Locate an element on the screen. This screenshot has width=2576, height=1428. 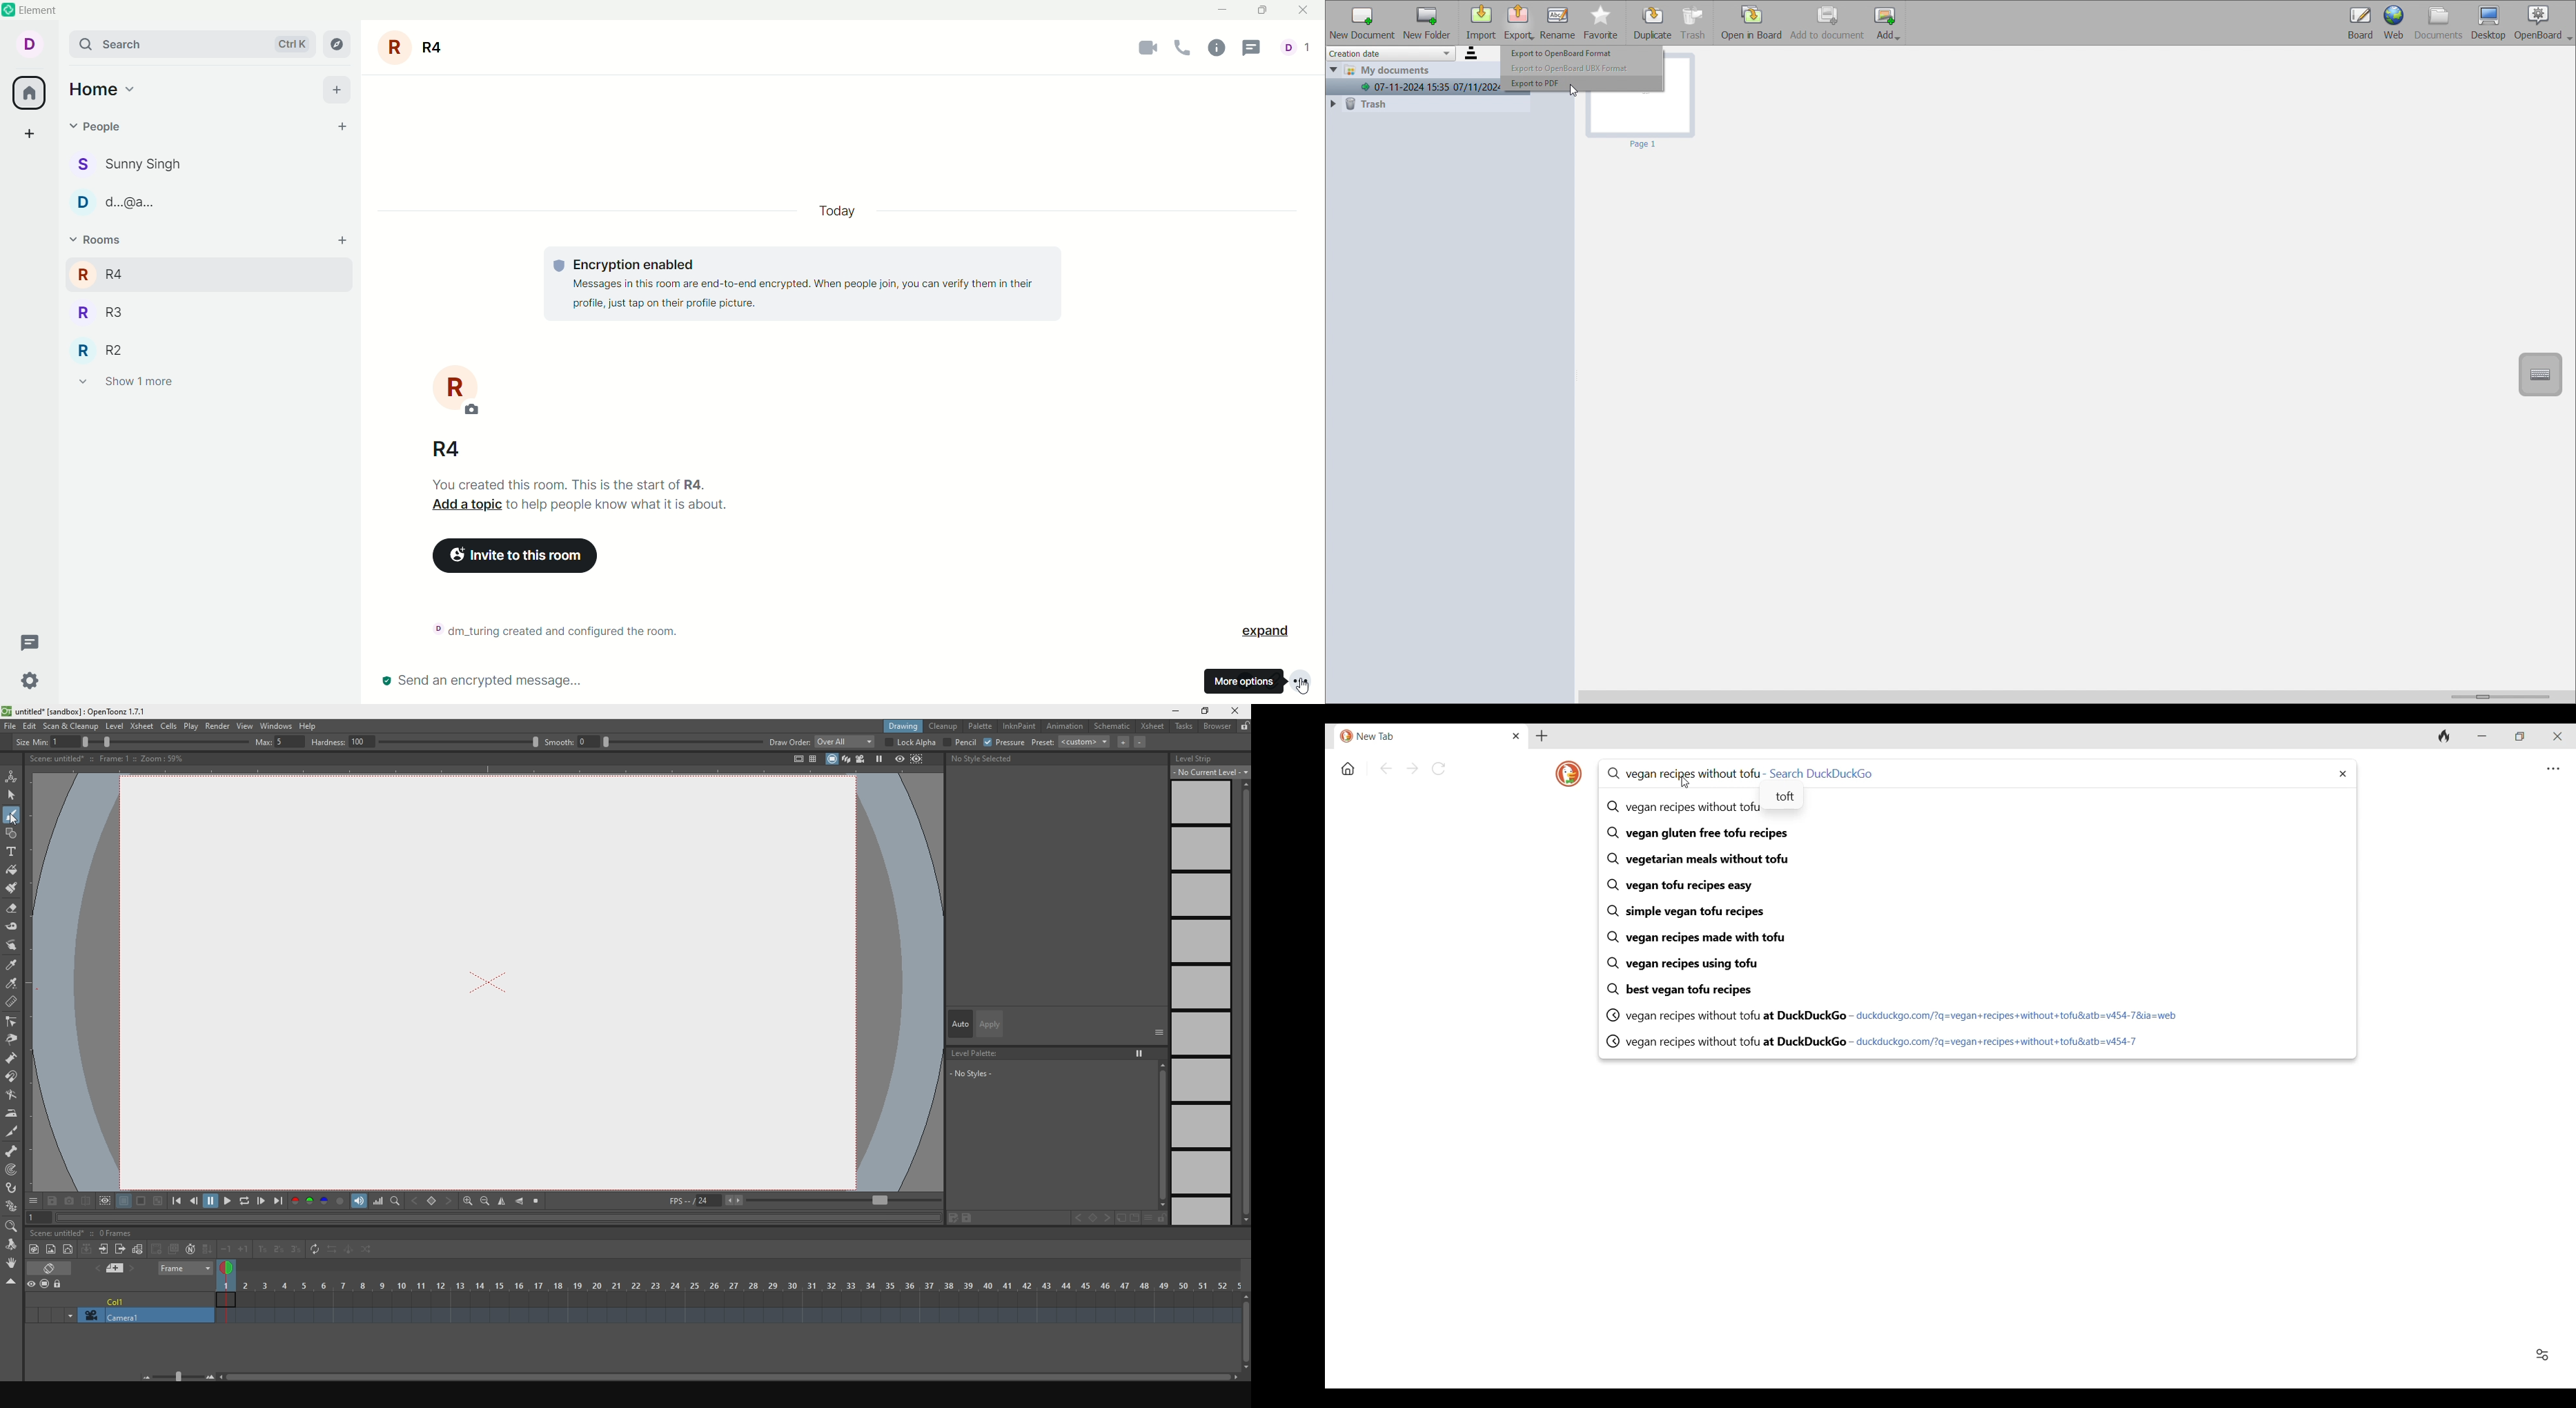
compare with captures is located at coordinates (86, 1202).